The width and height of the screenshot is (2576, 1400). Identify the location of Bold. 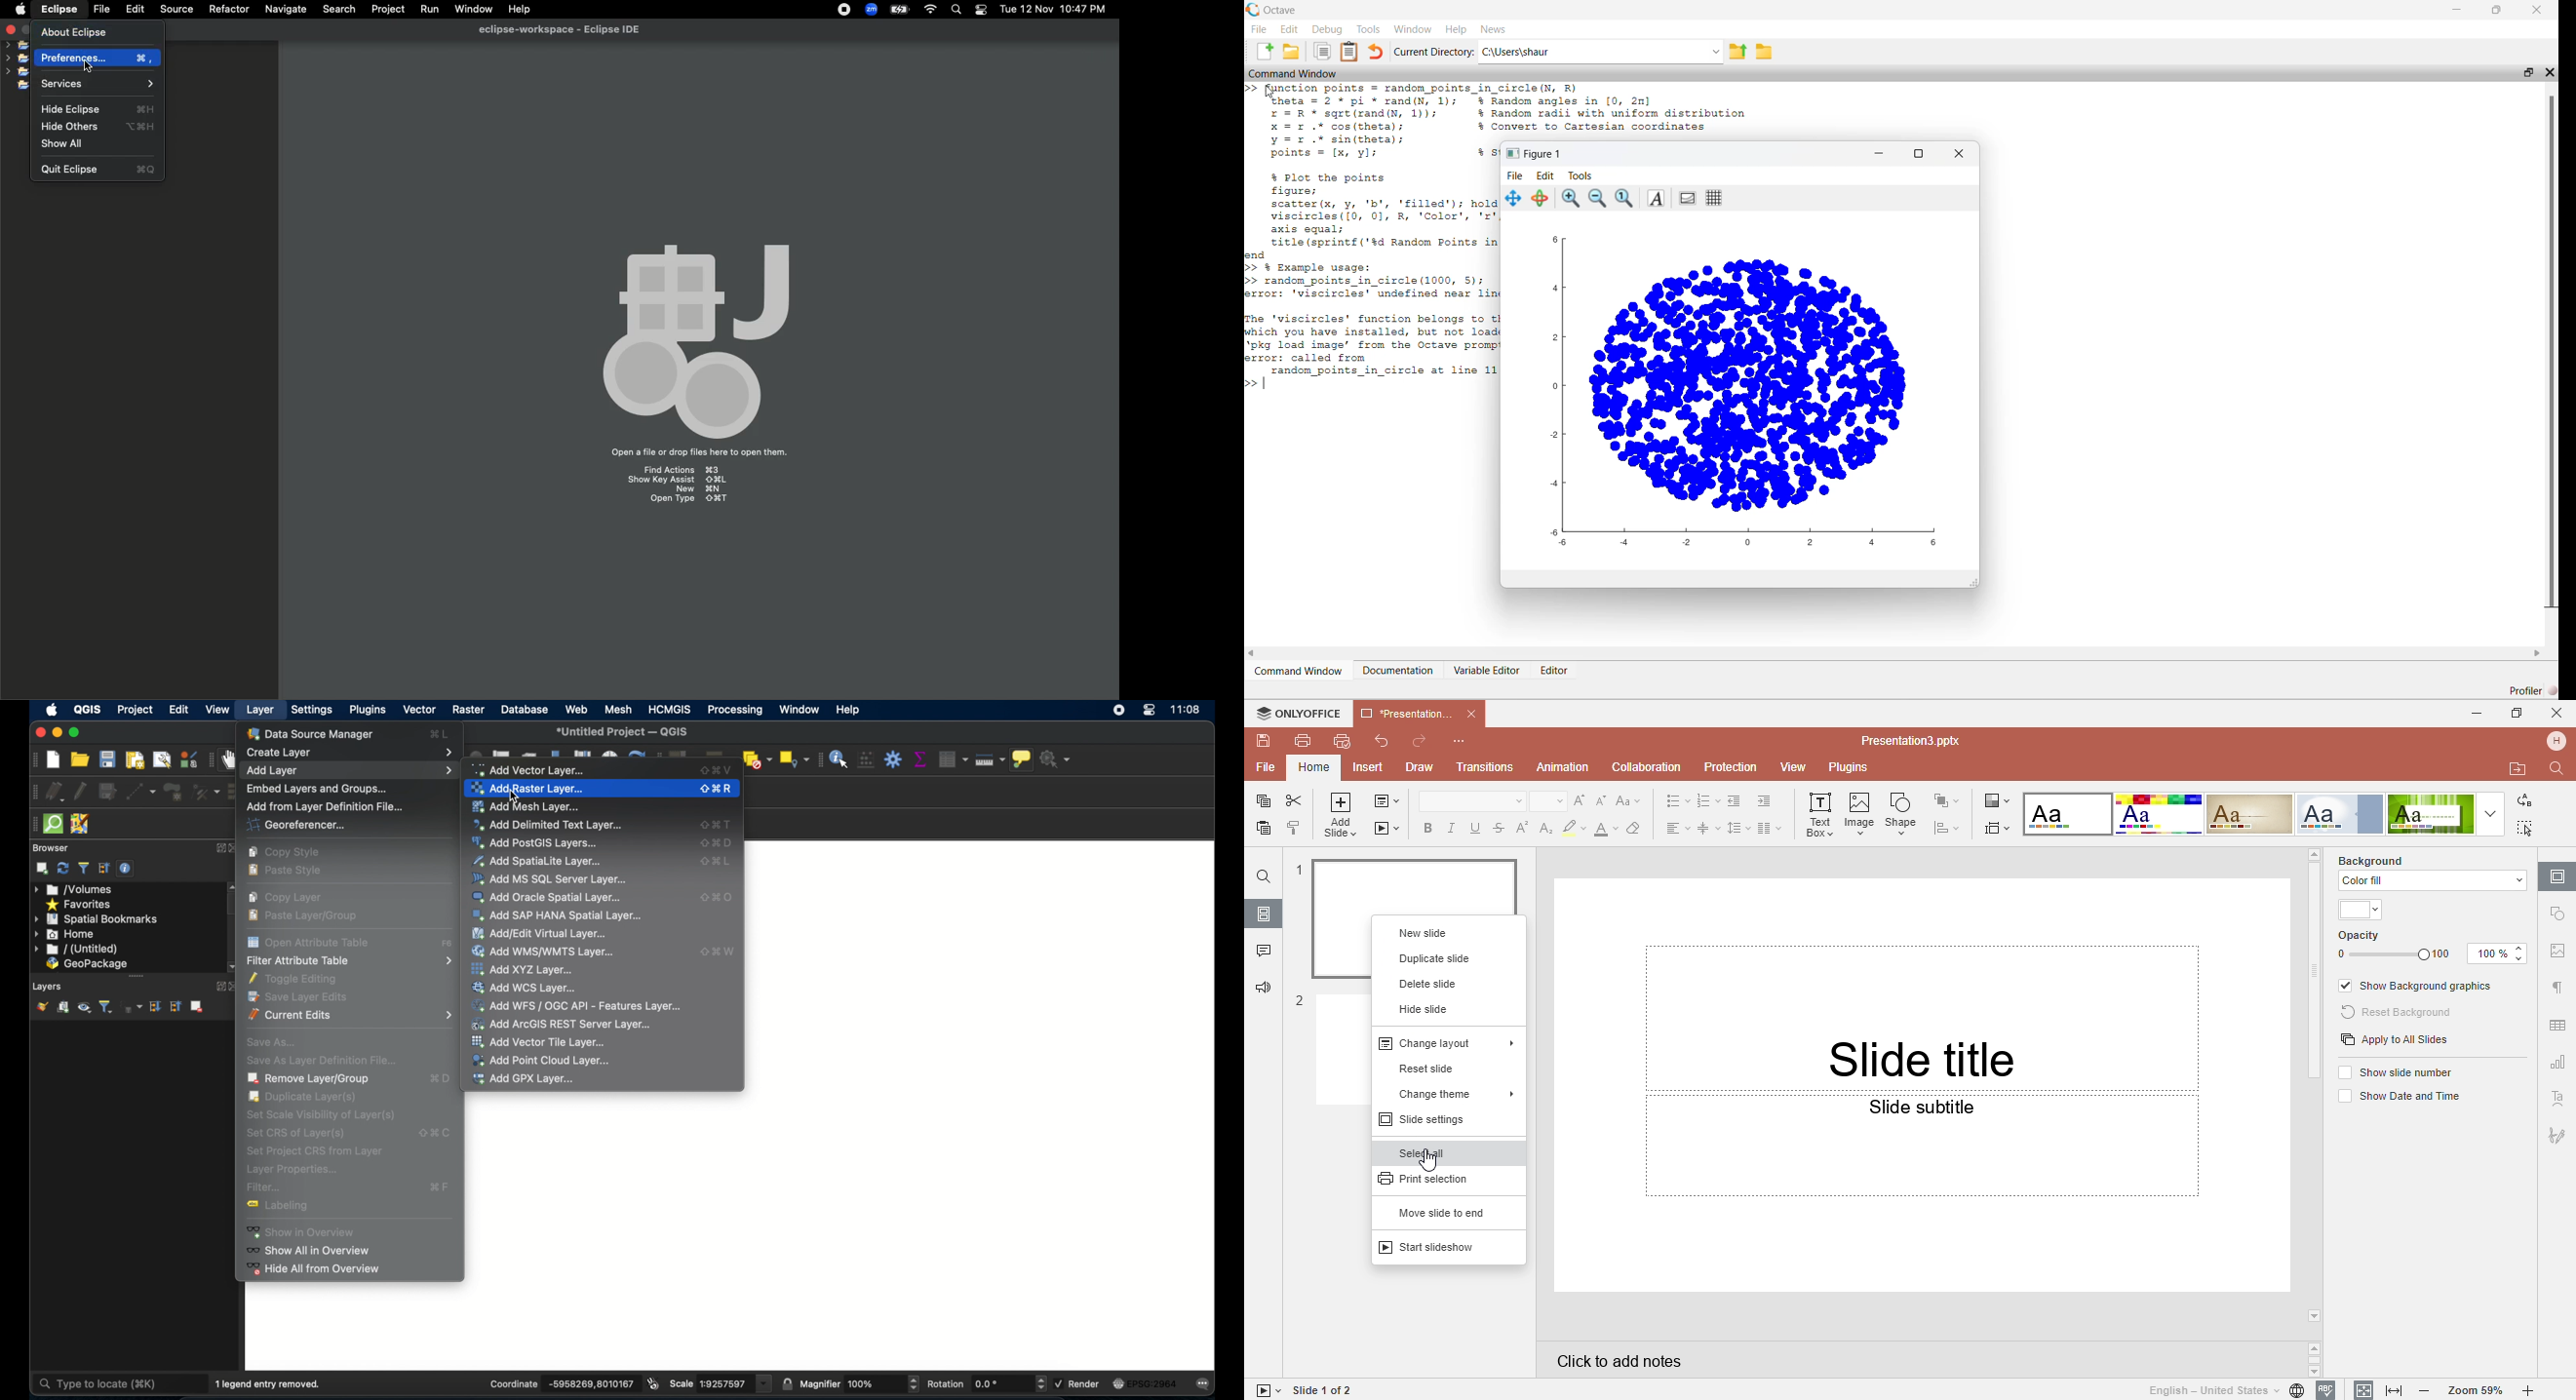
(1425, 826).